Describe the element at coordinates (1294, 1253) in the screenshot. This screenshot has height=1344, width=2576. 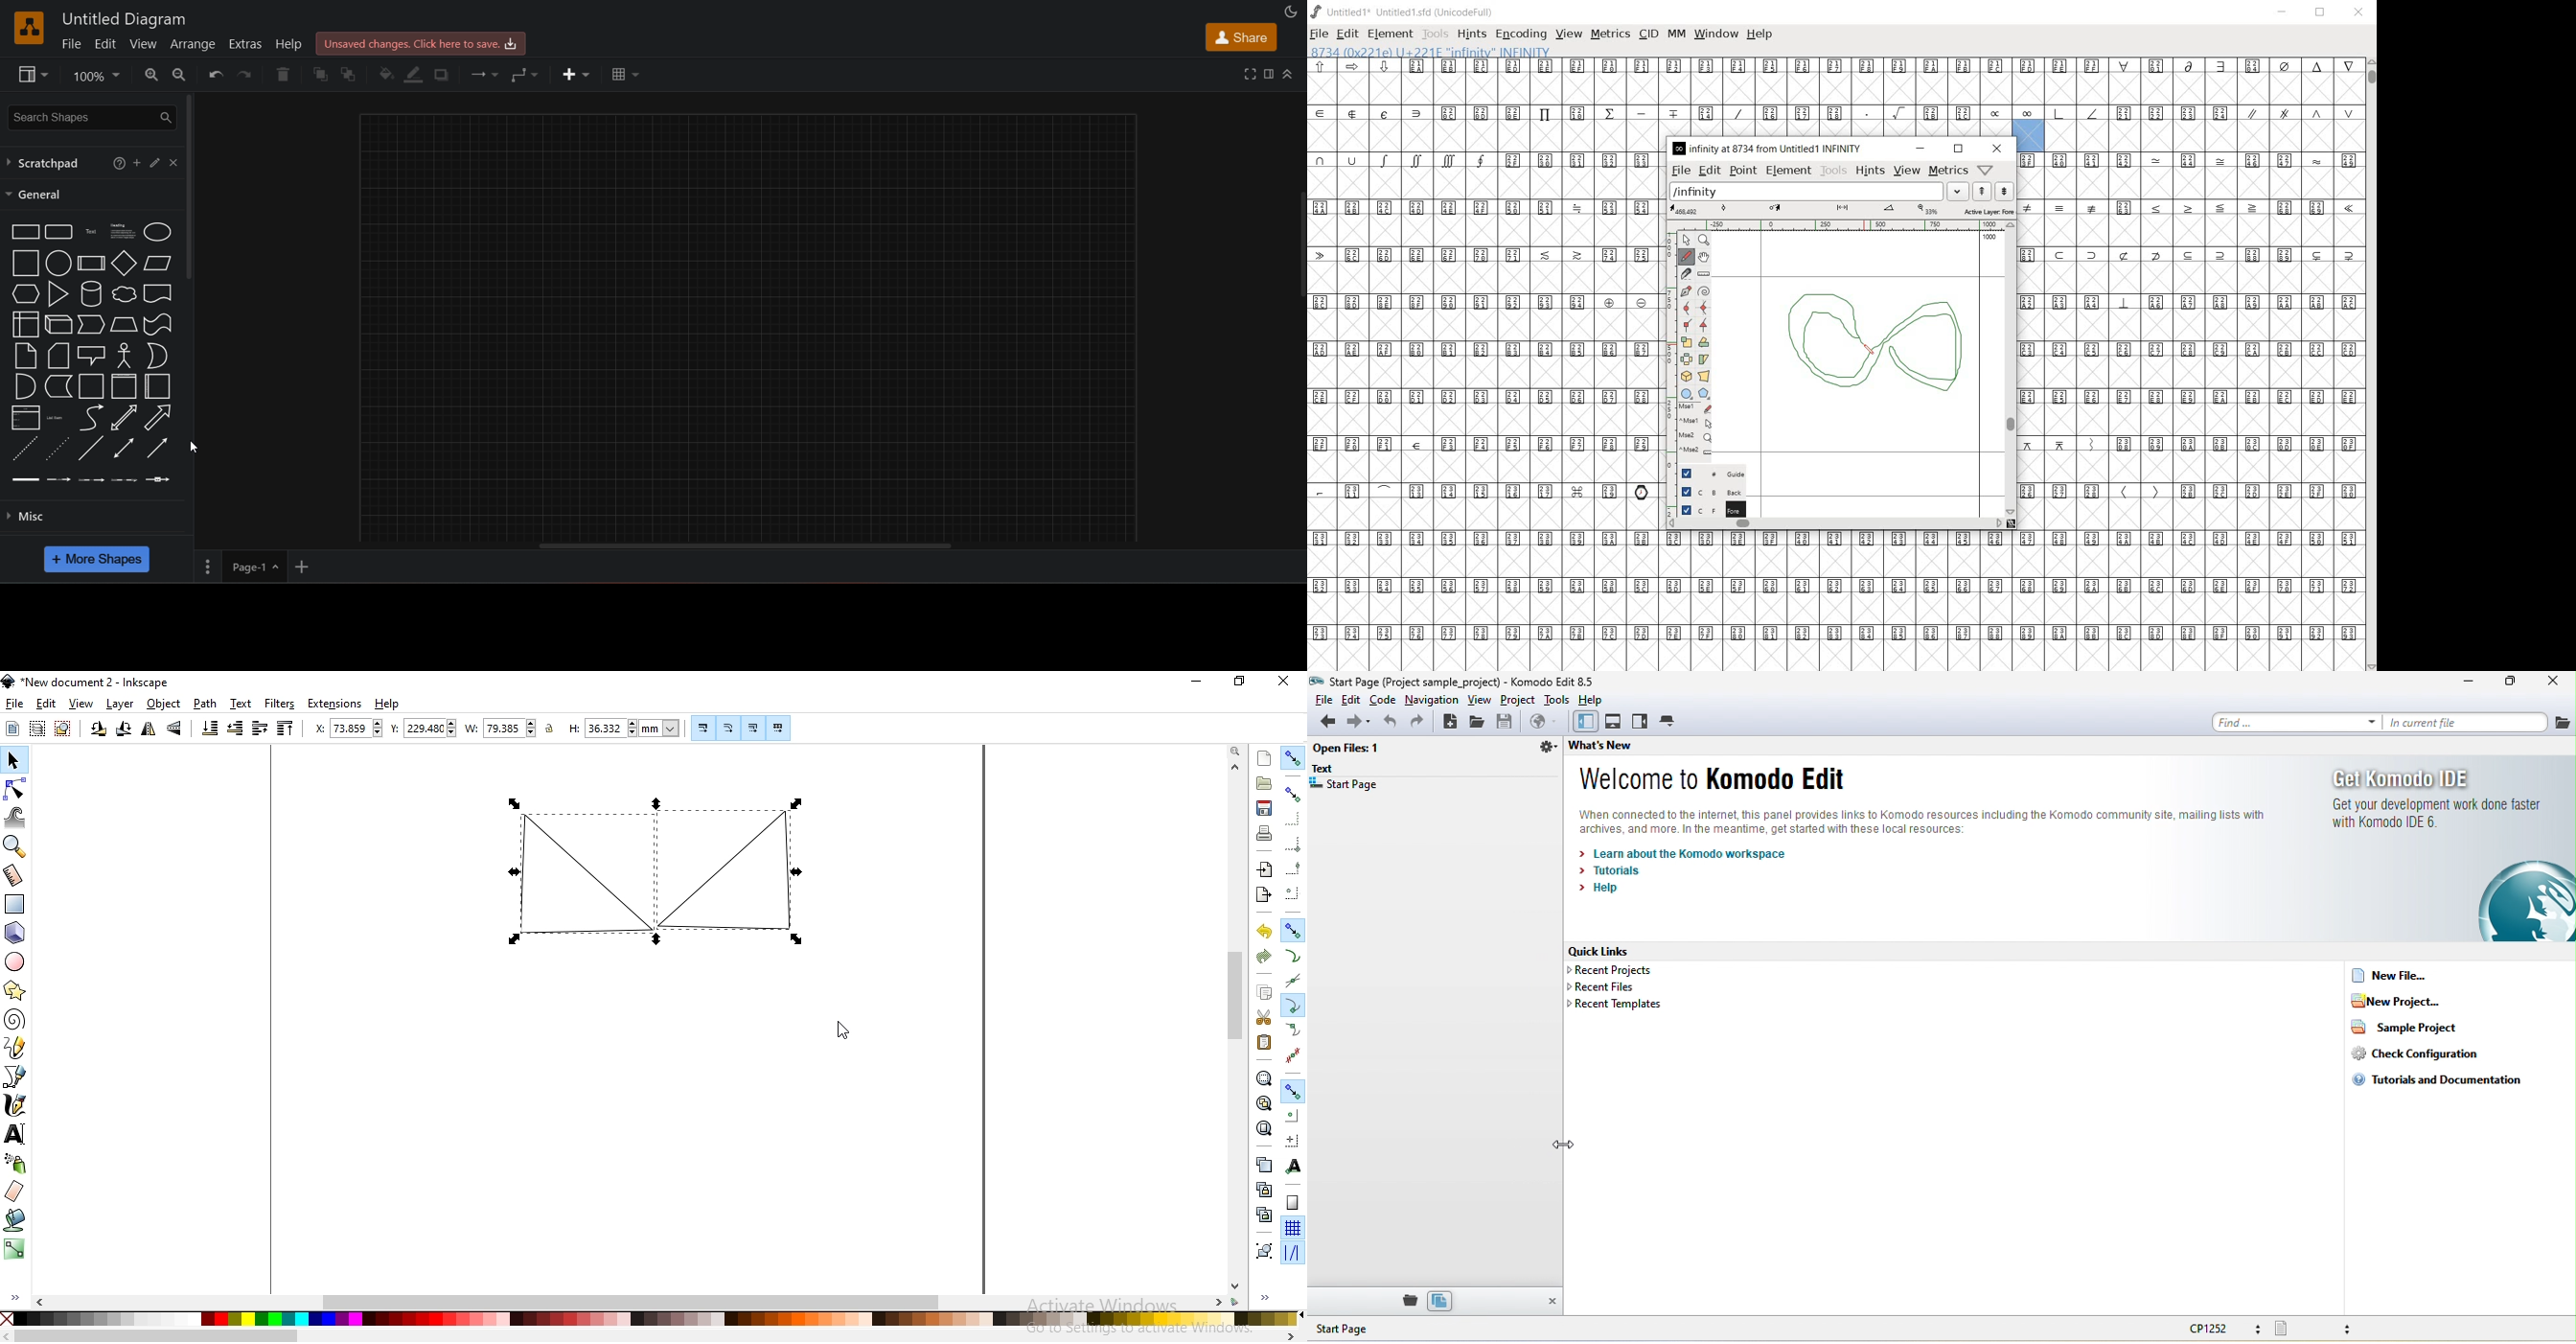
I see `snap guide` at that location.